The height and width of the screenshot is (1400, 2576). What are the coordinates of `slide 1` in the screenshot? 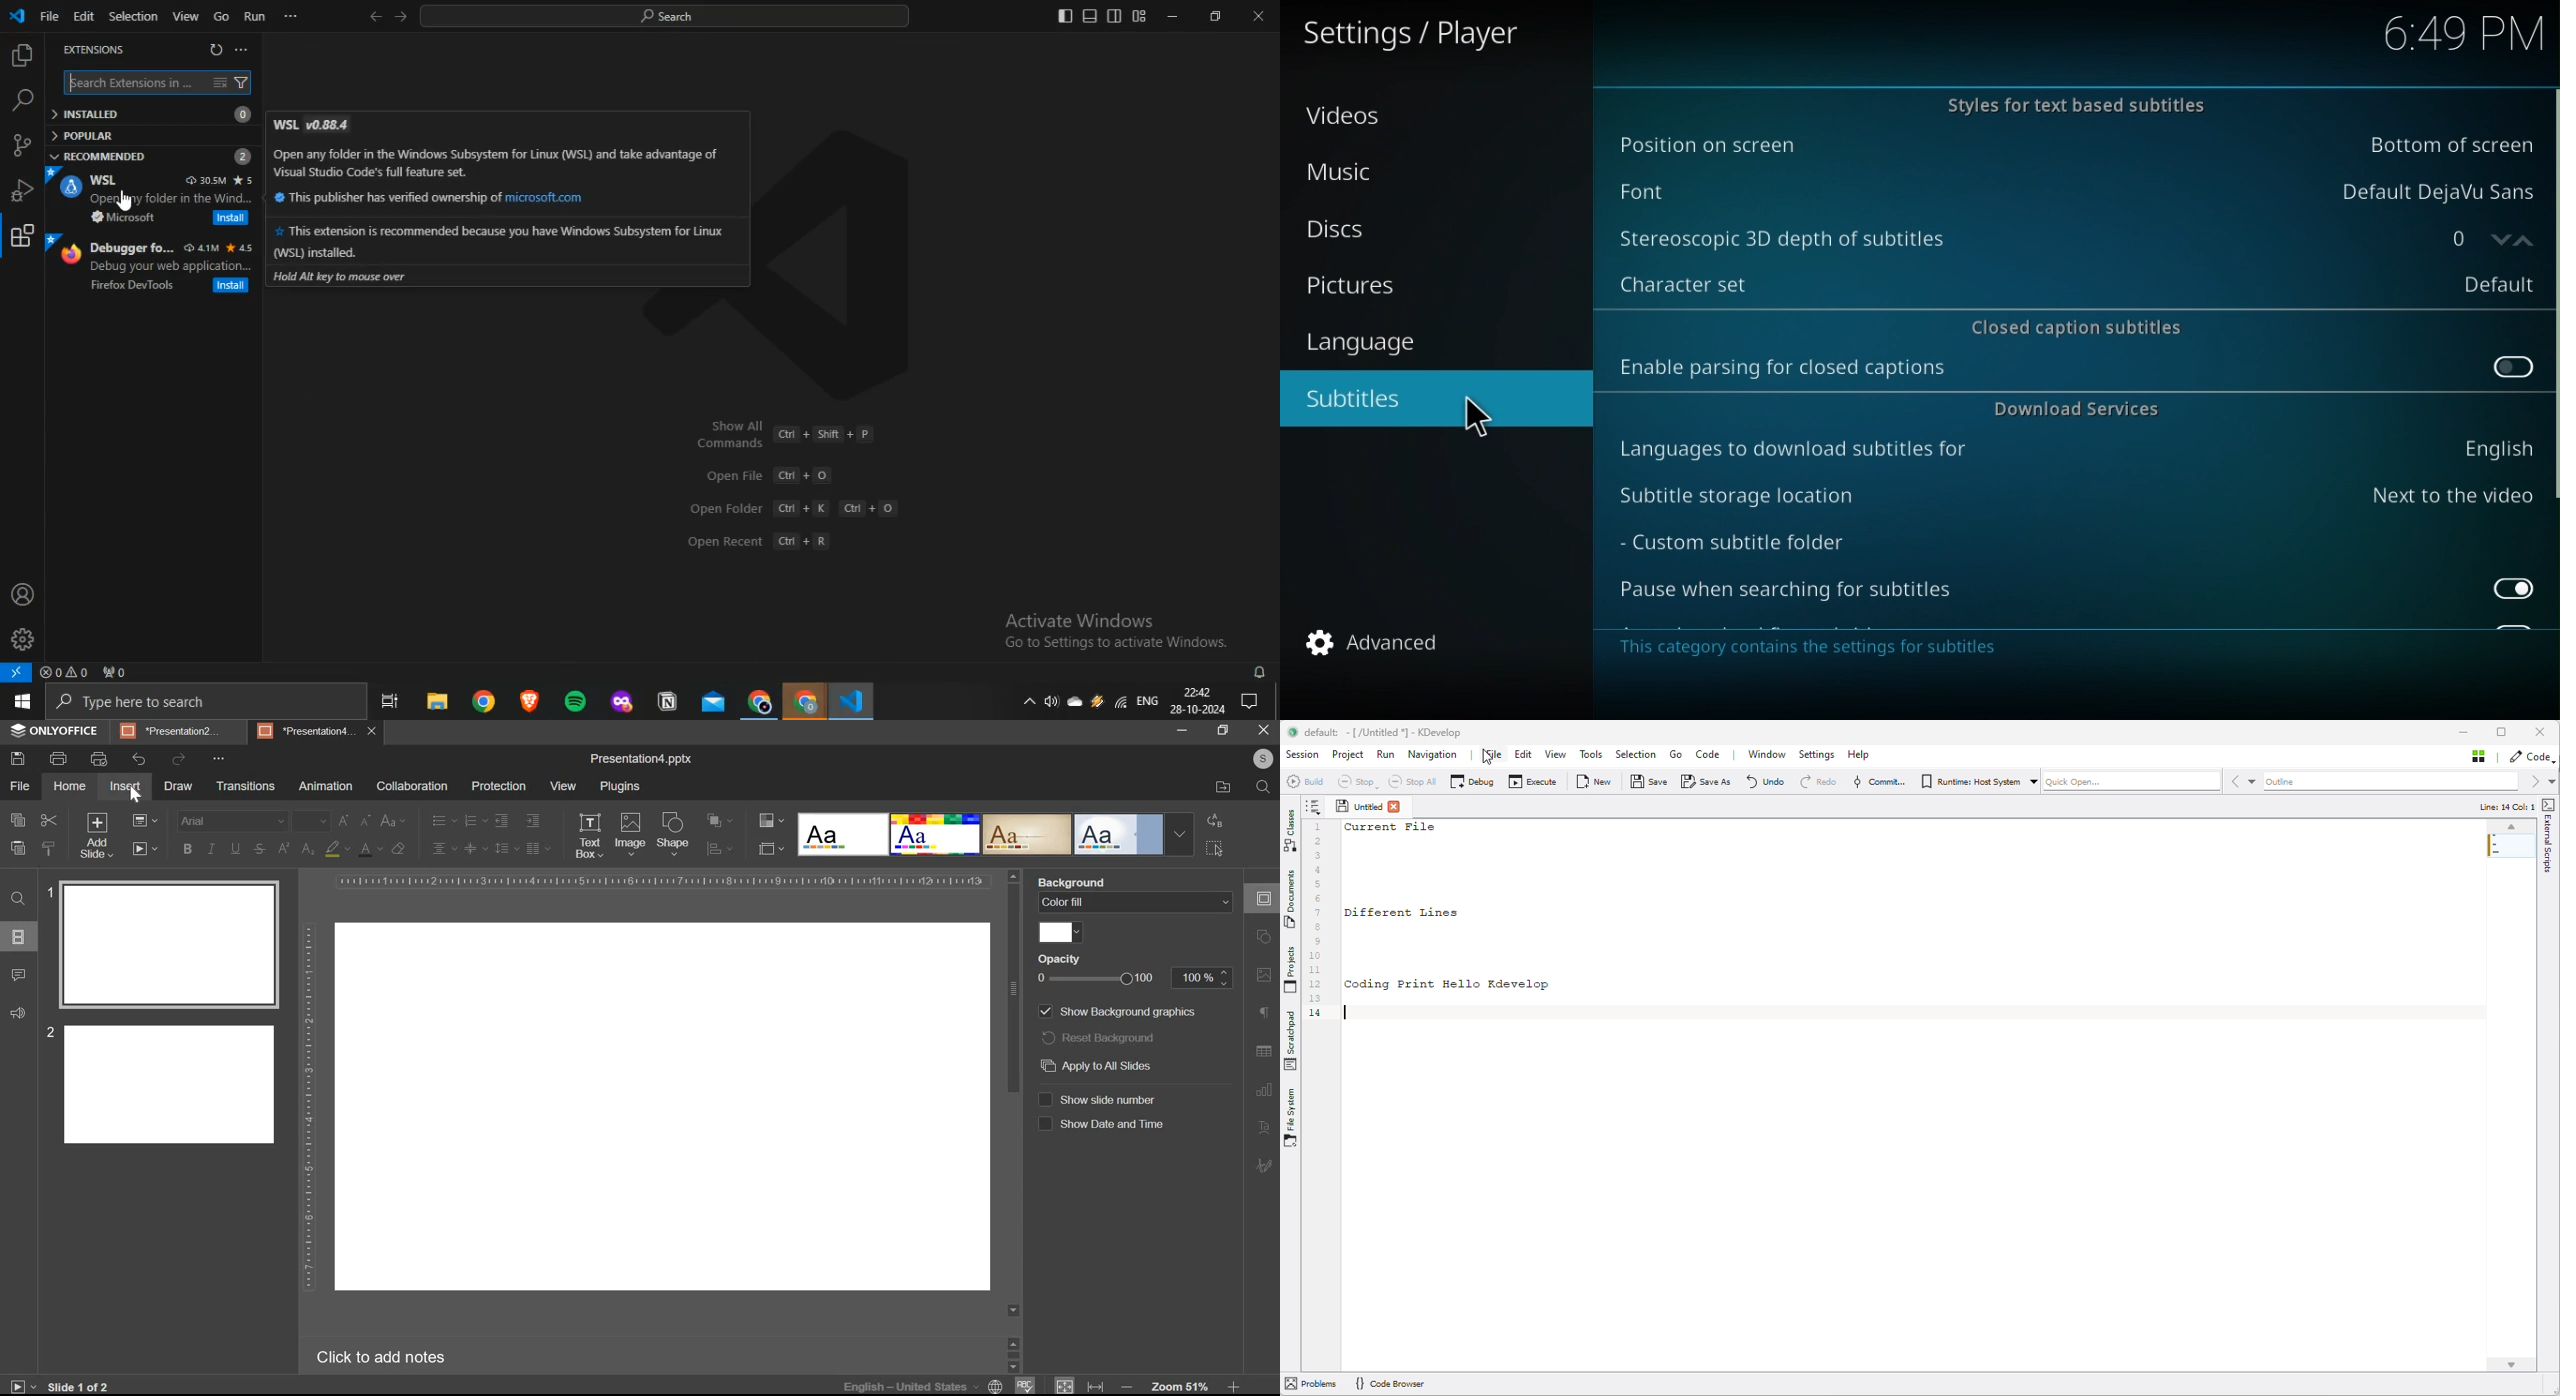 It's located at (157, 945).